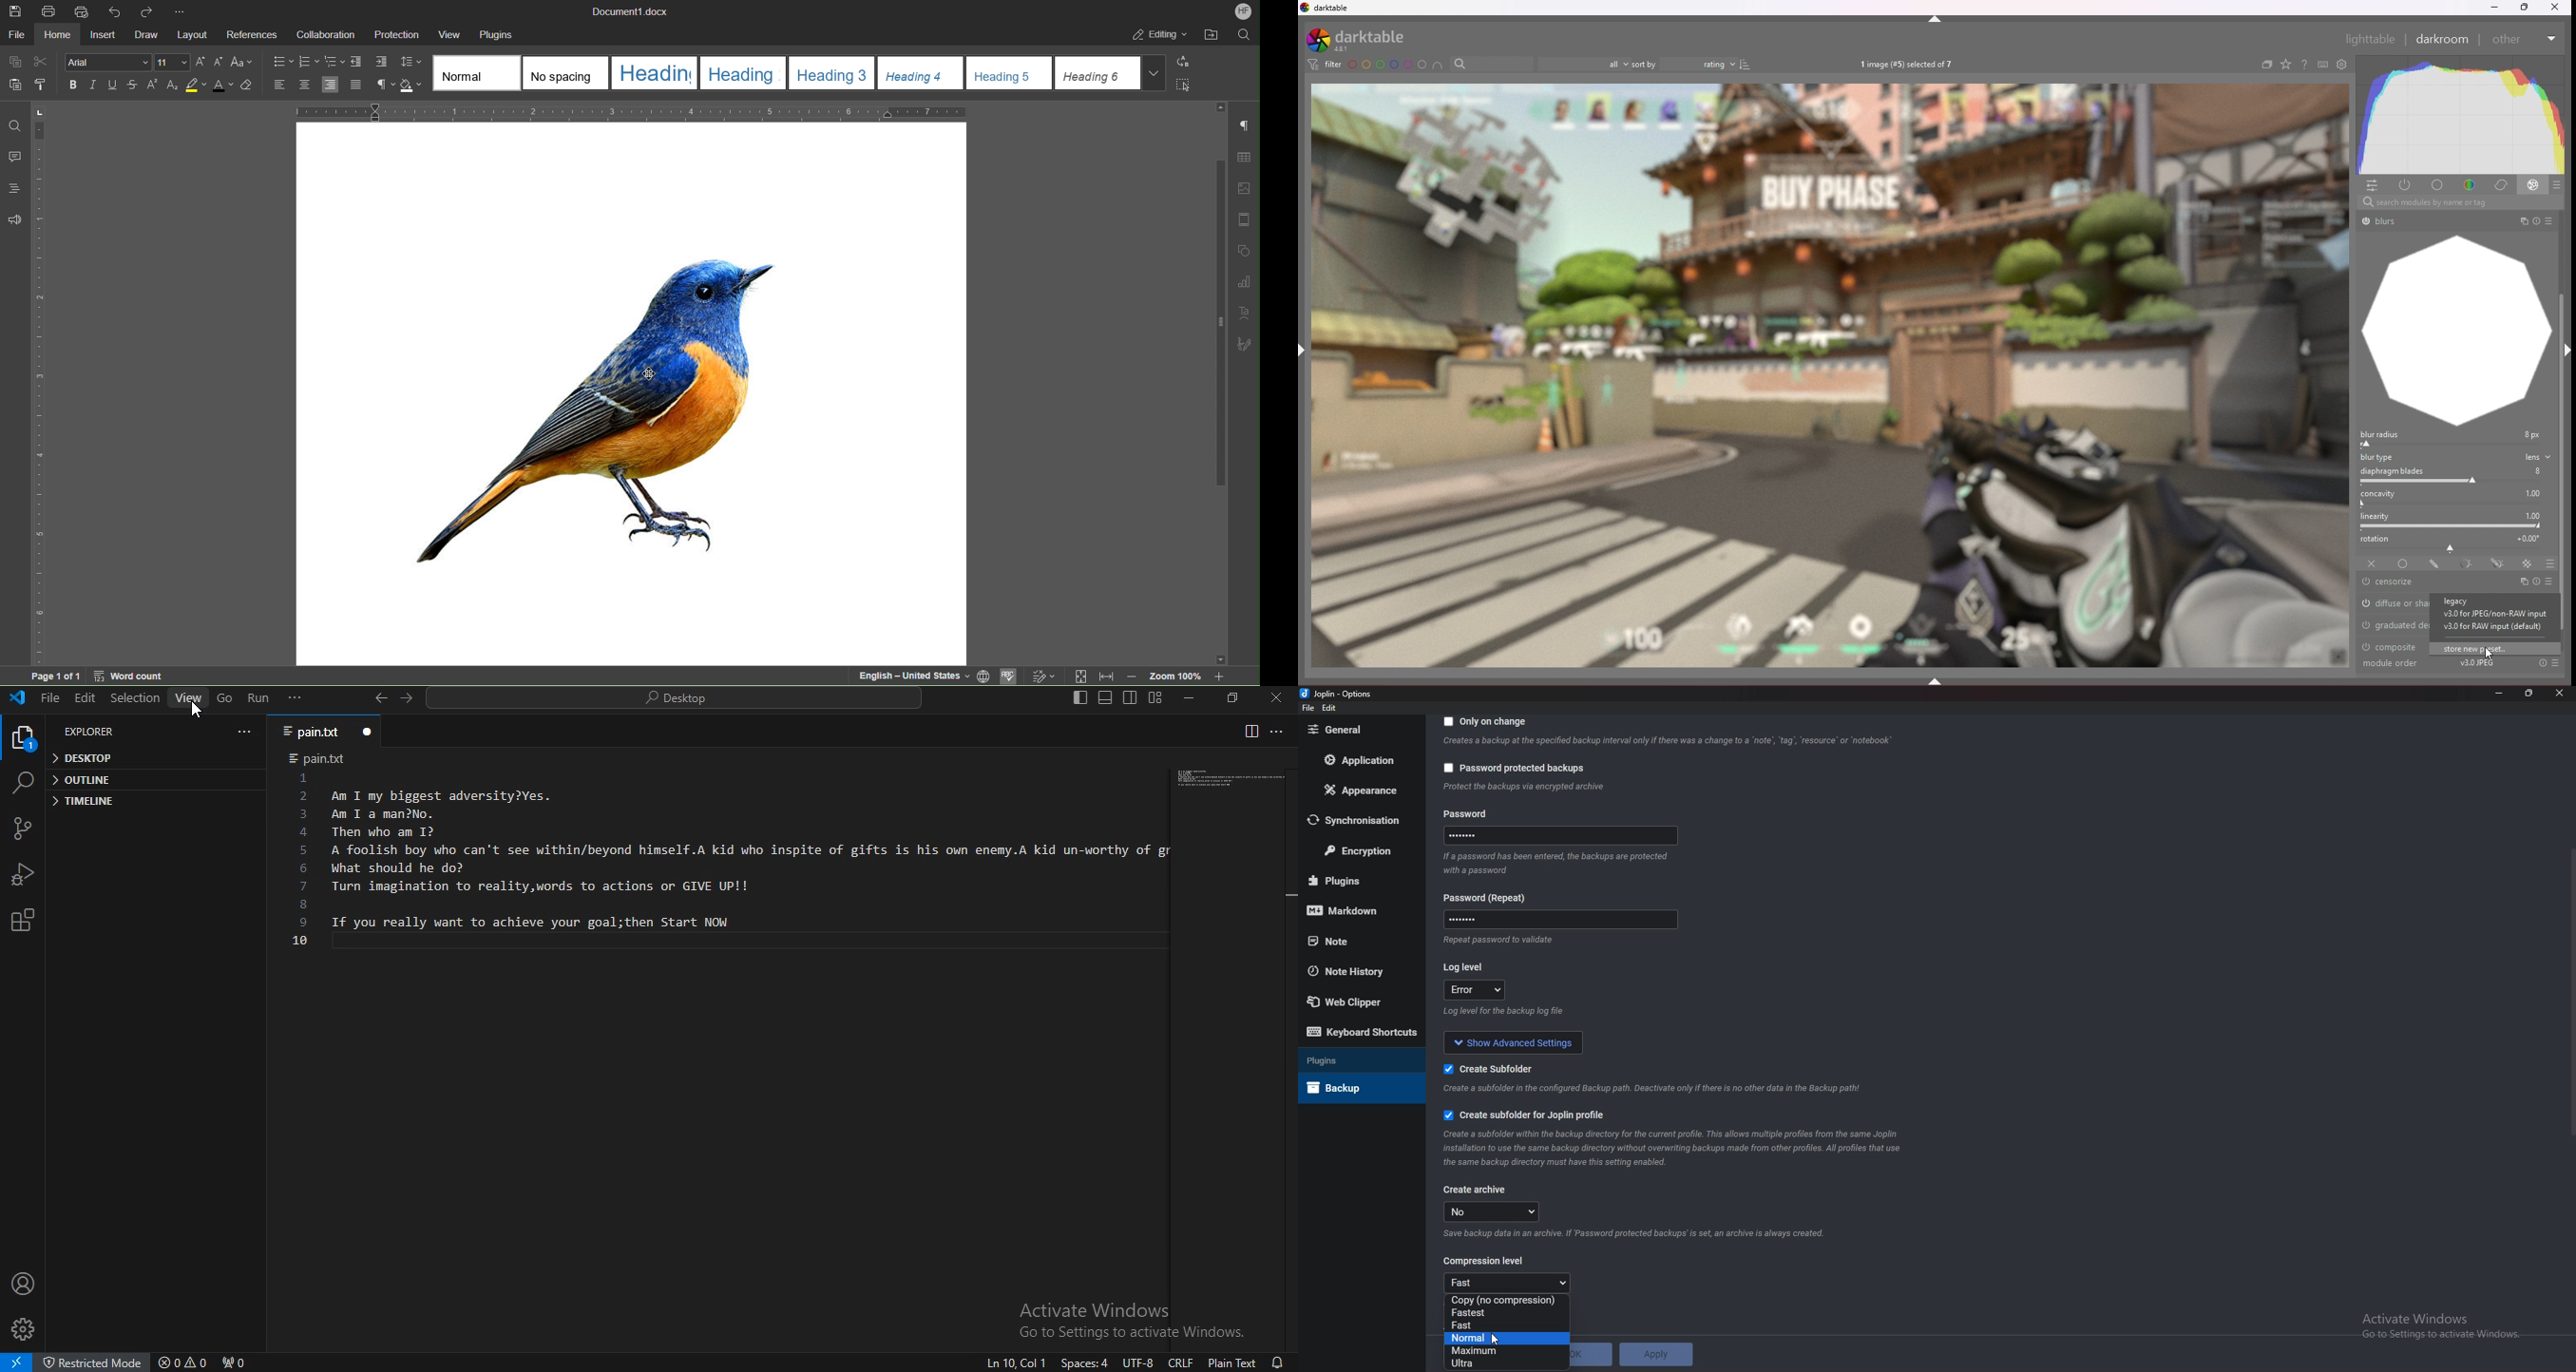  I want to click on Web Clipper, so click(1352, 999).